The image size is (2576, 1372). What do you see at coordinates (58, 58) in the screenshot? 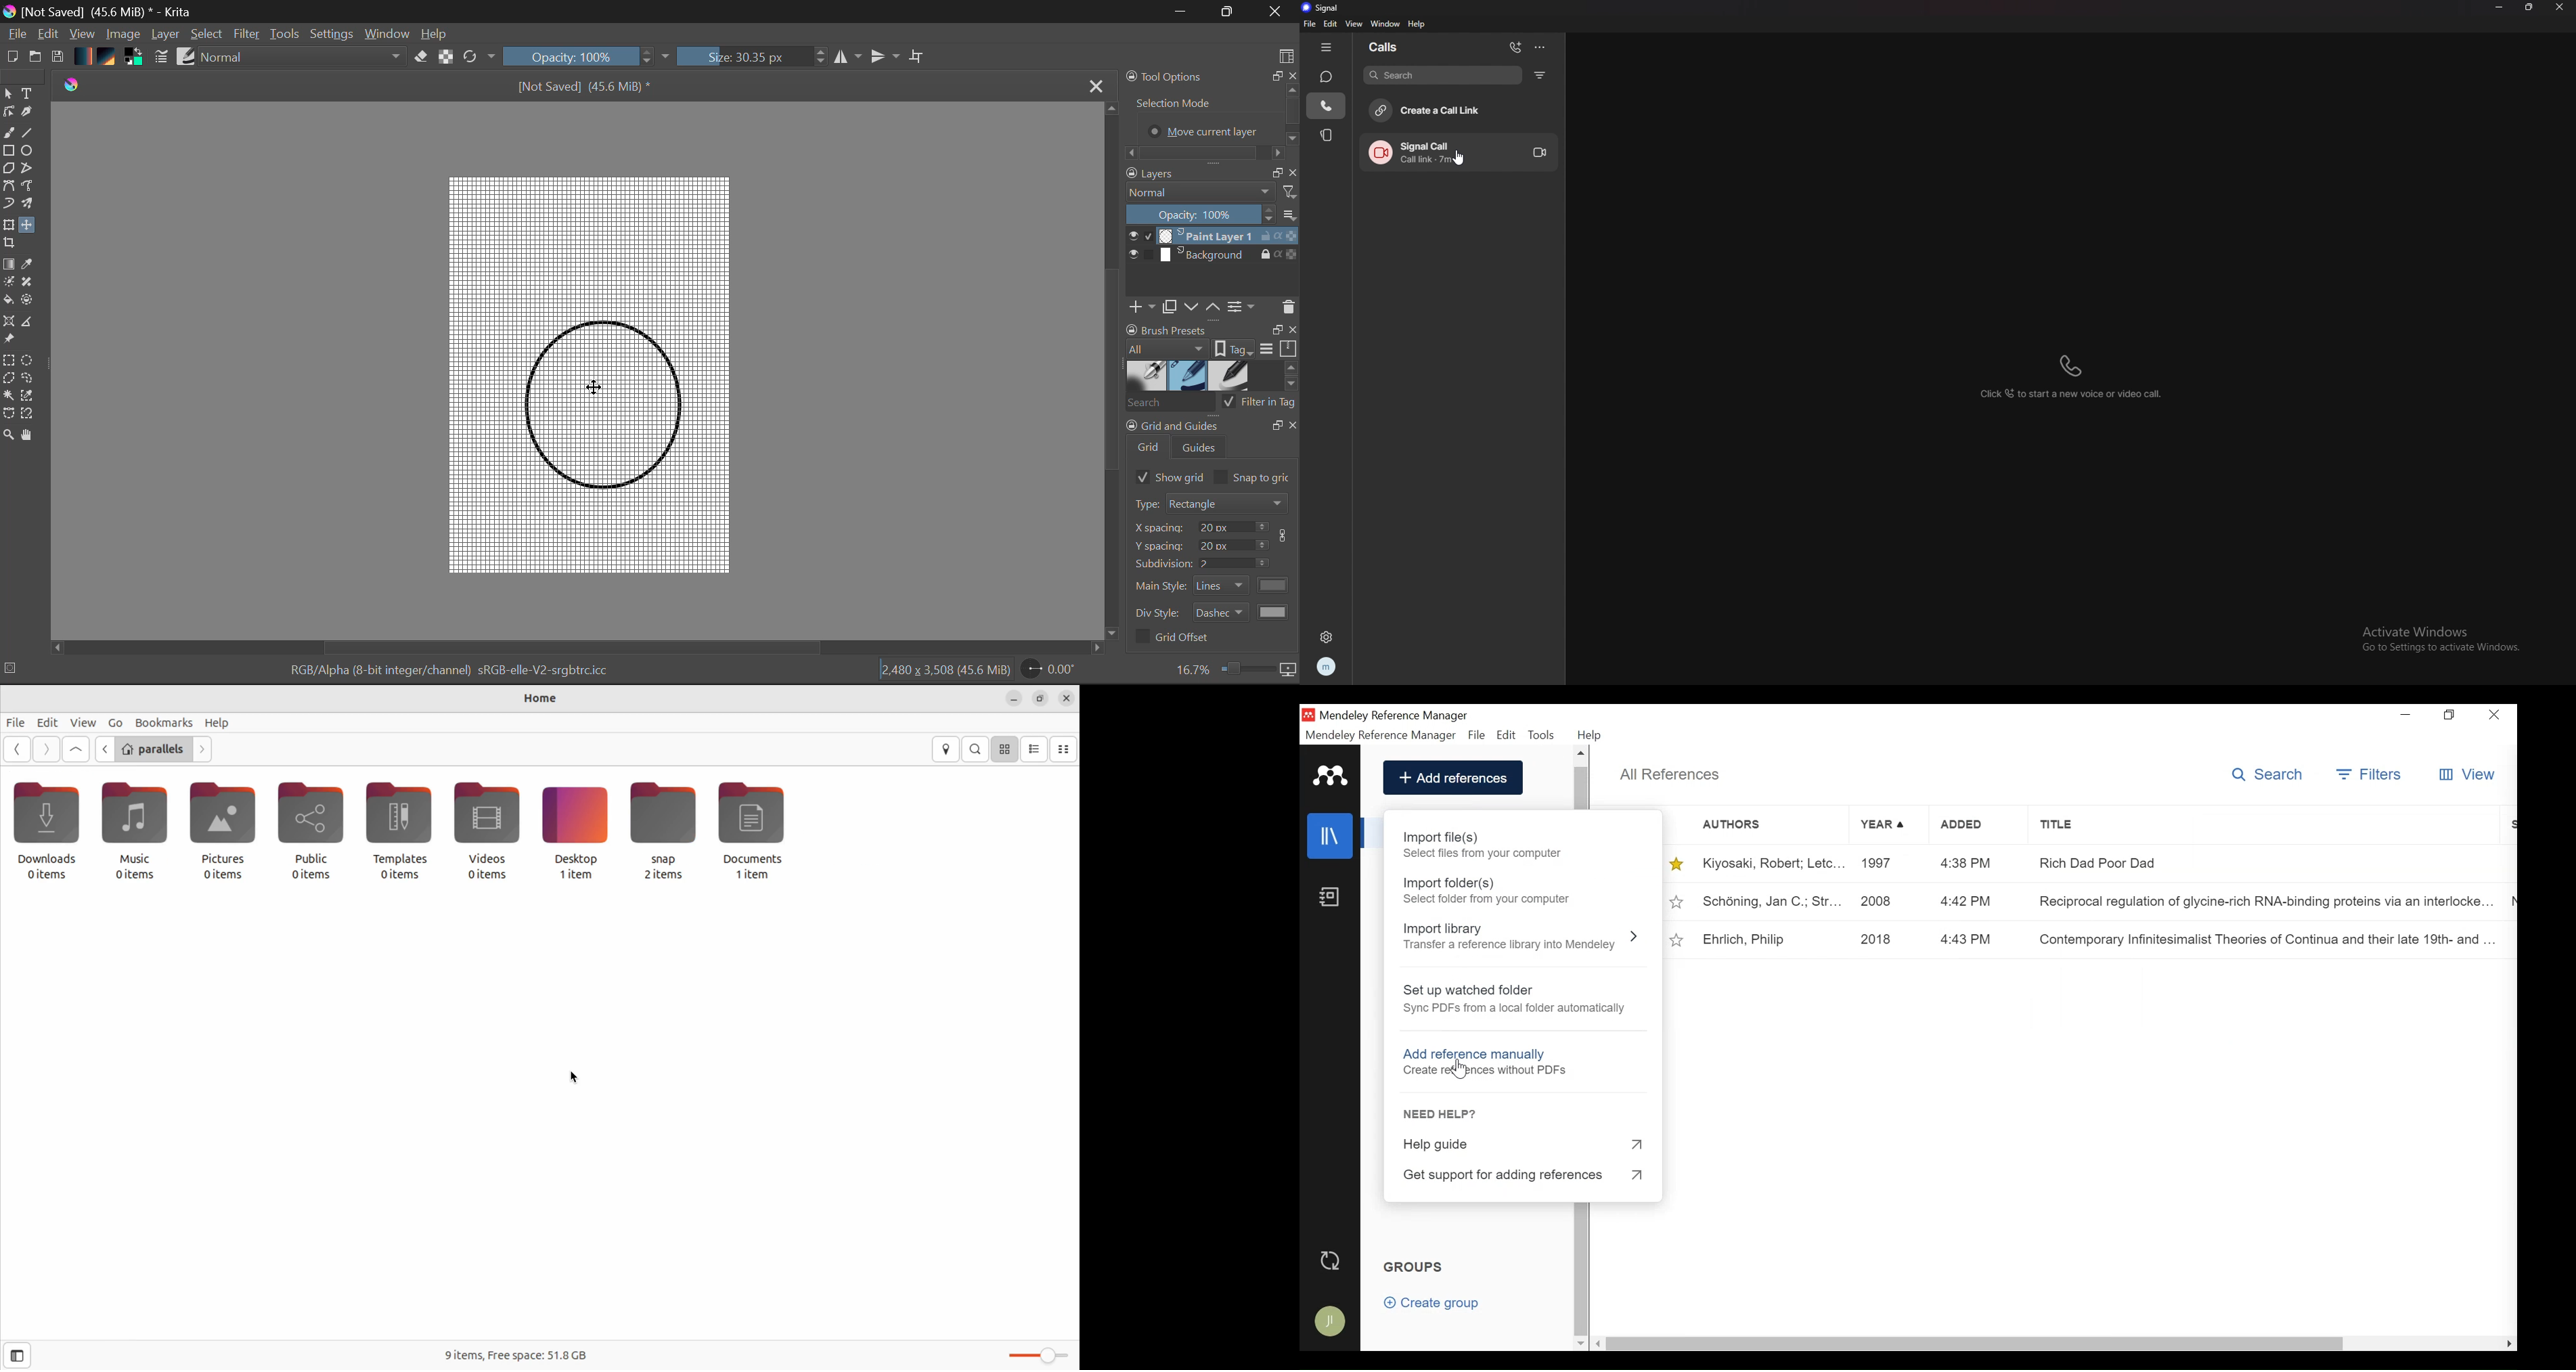
I see `Save` at bounding box center [58, 58].